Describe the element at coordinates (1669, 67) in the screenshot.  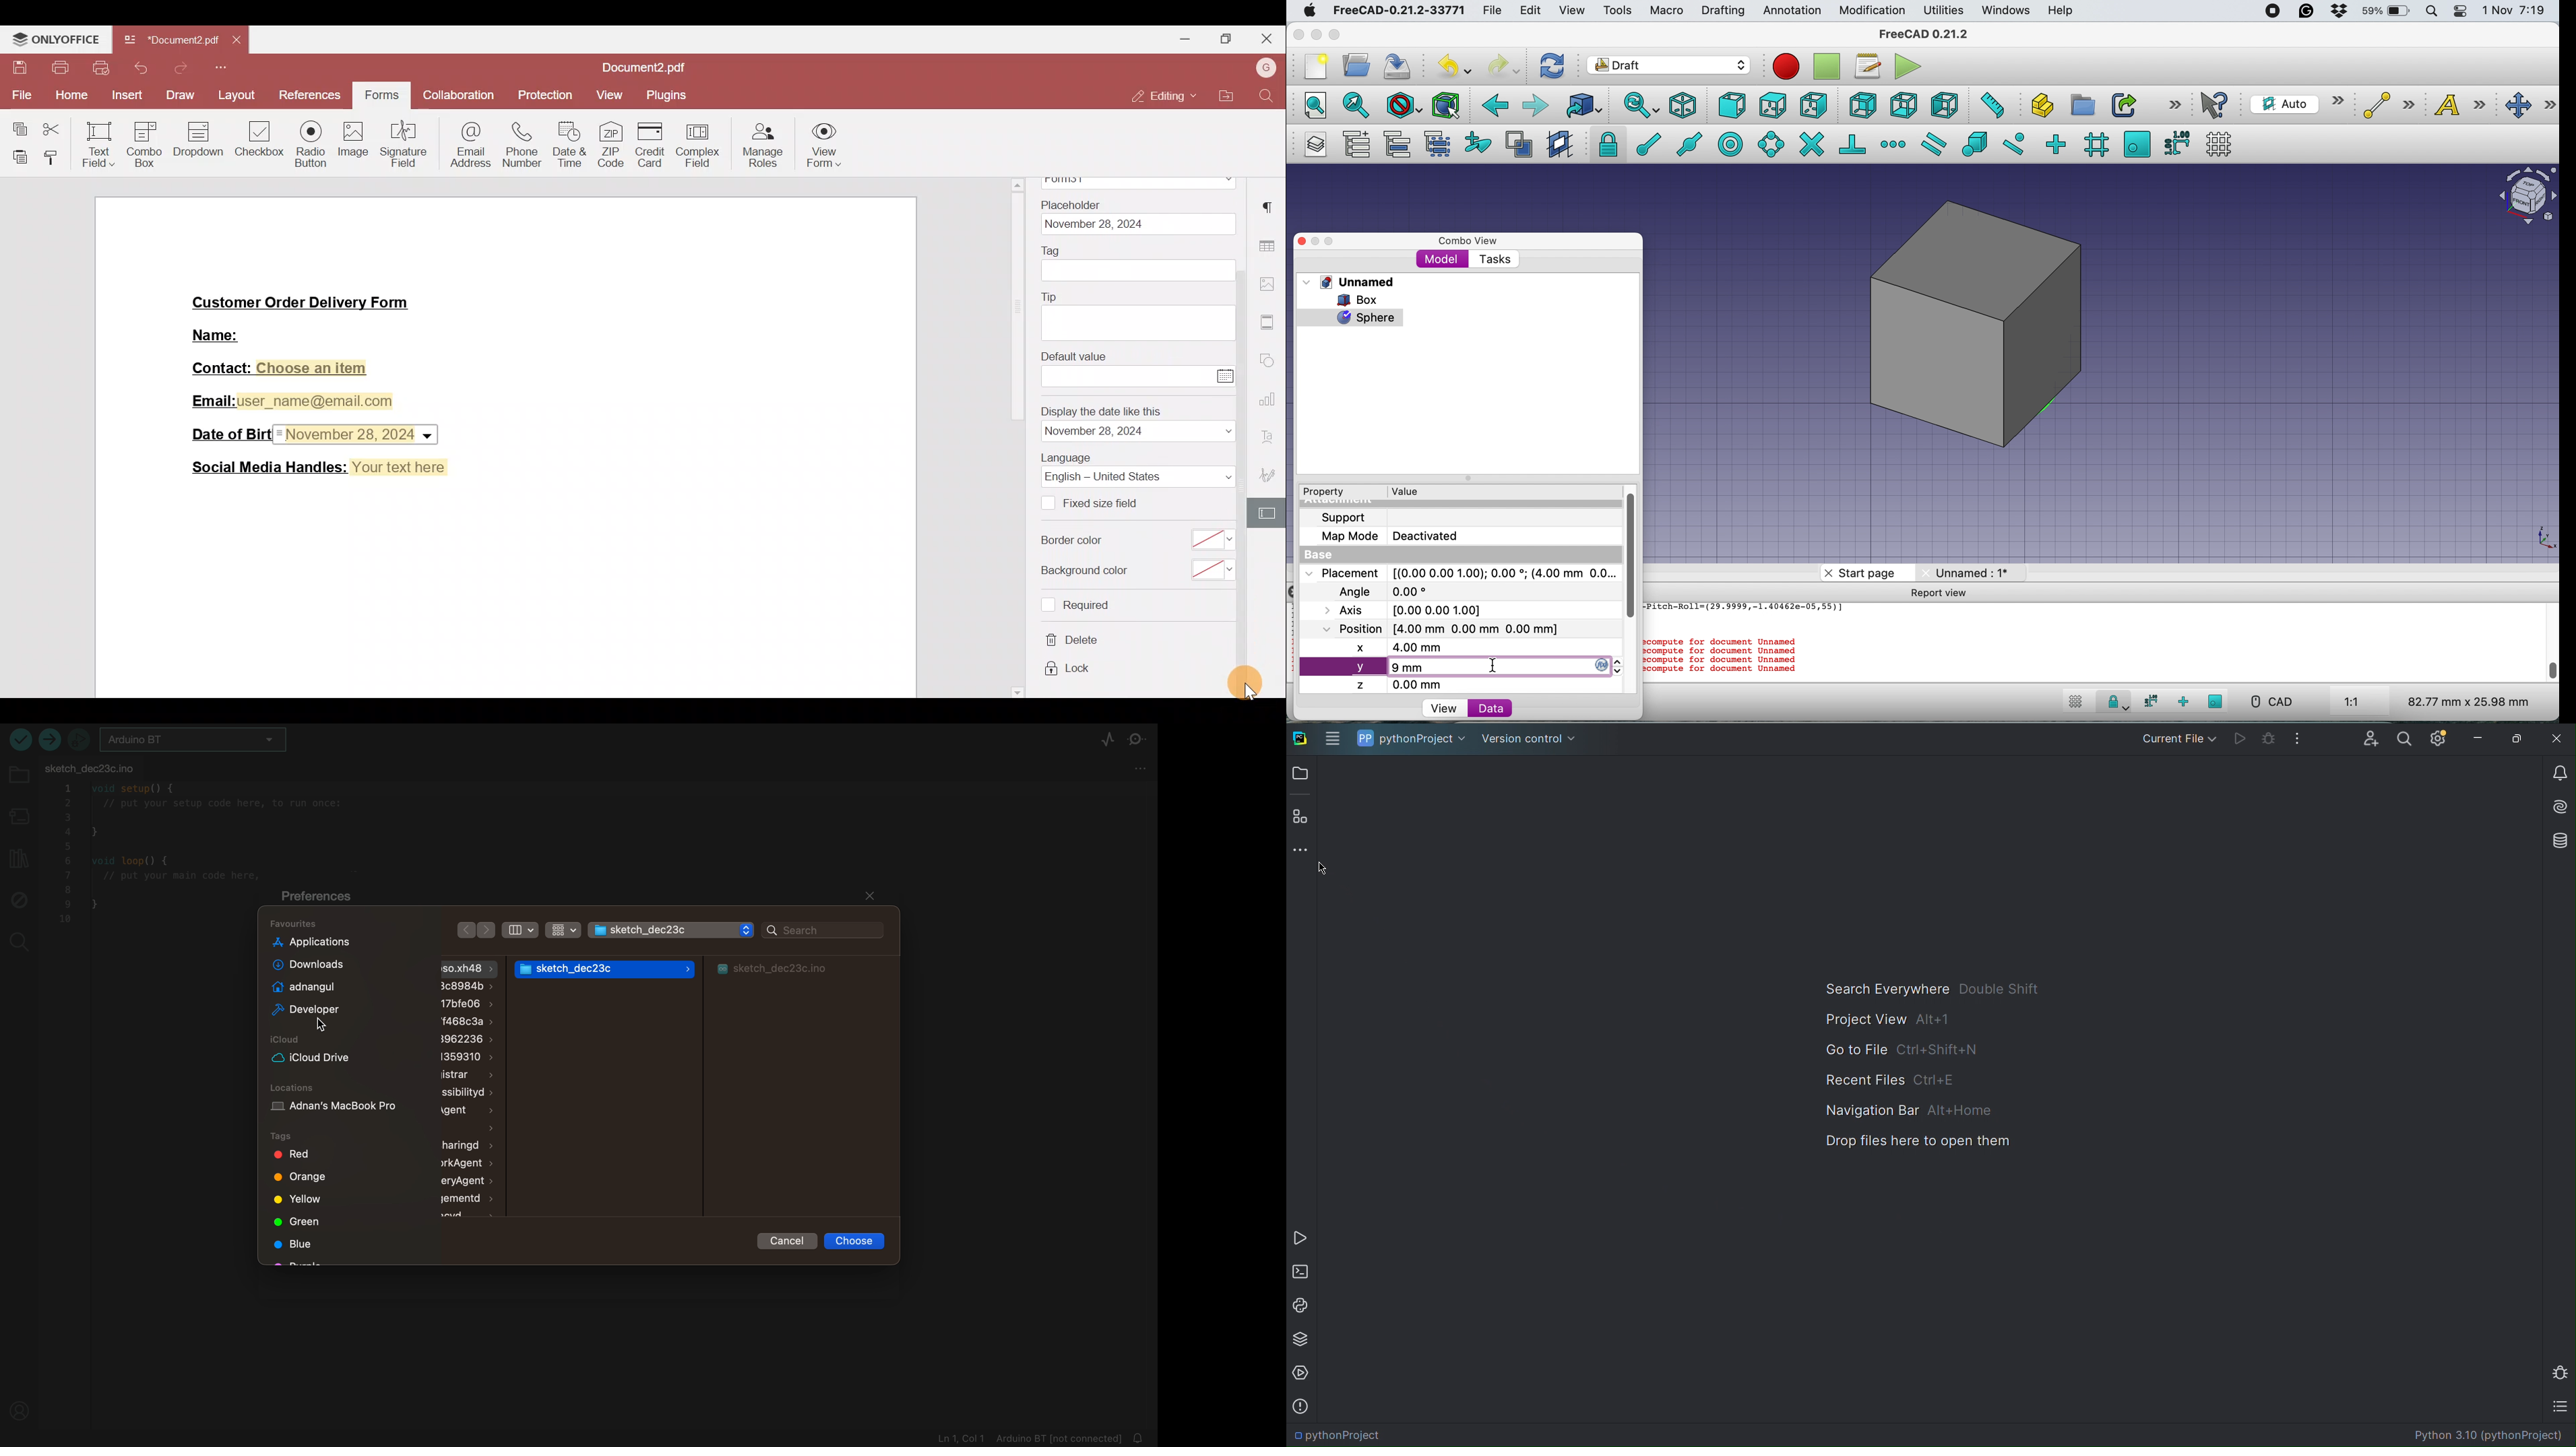
I see `workbench` at that location.